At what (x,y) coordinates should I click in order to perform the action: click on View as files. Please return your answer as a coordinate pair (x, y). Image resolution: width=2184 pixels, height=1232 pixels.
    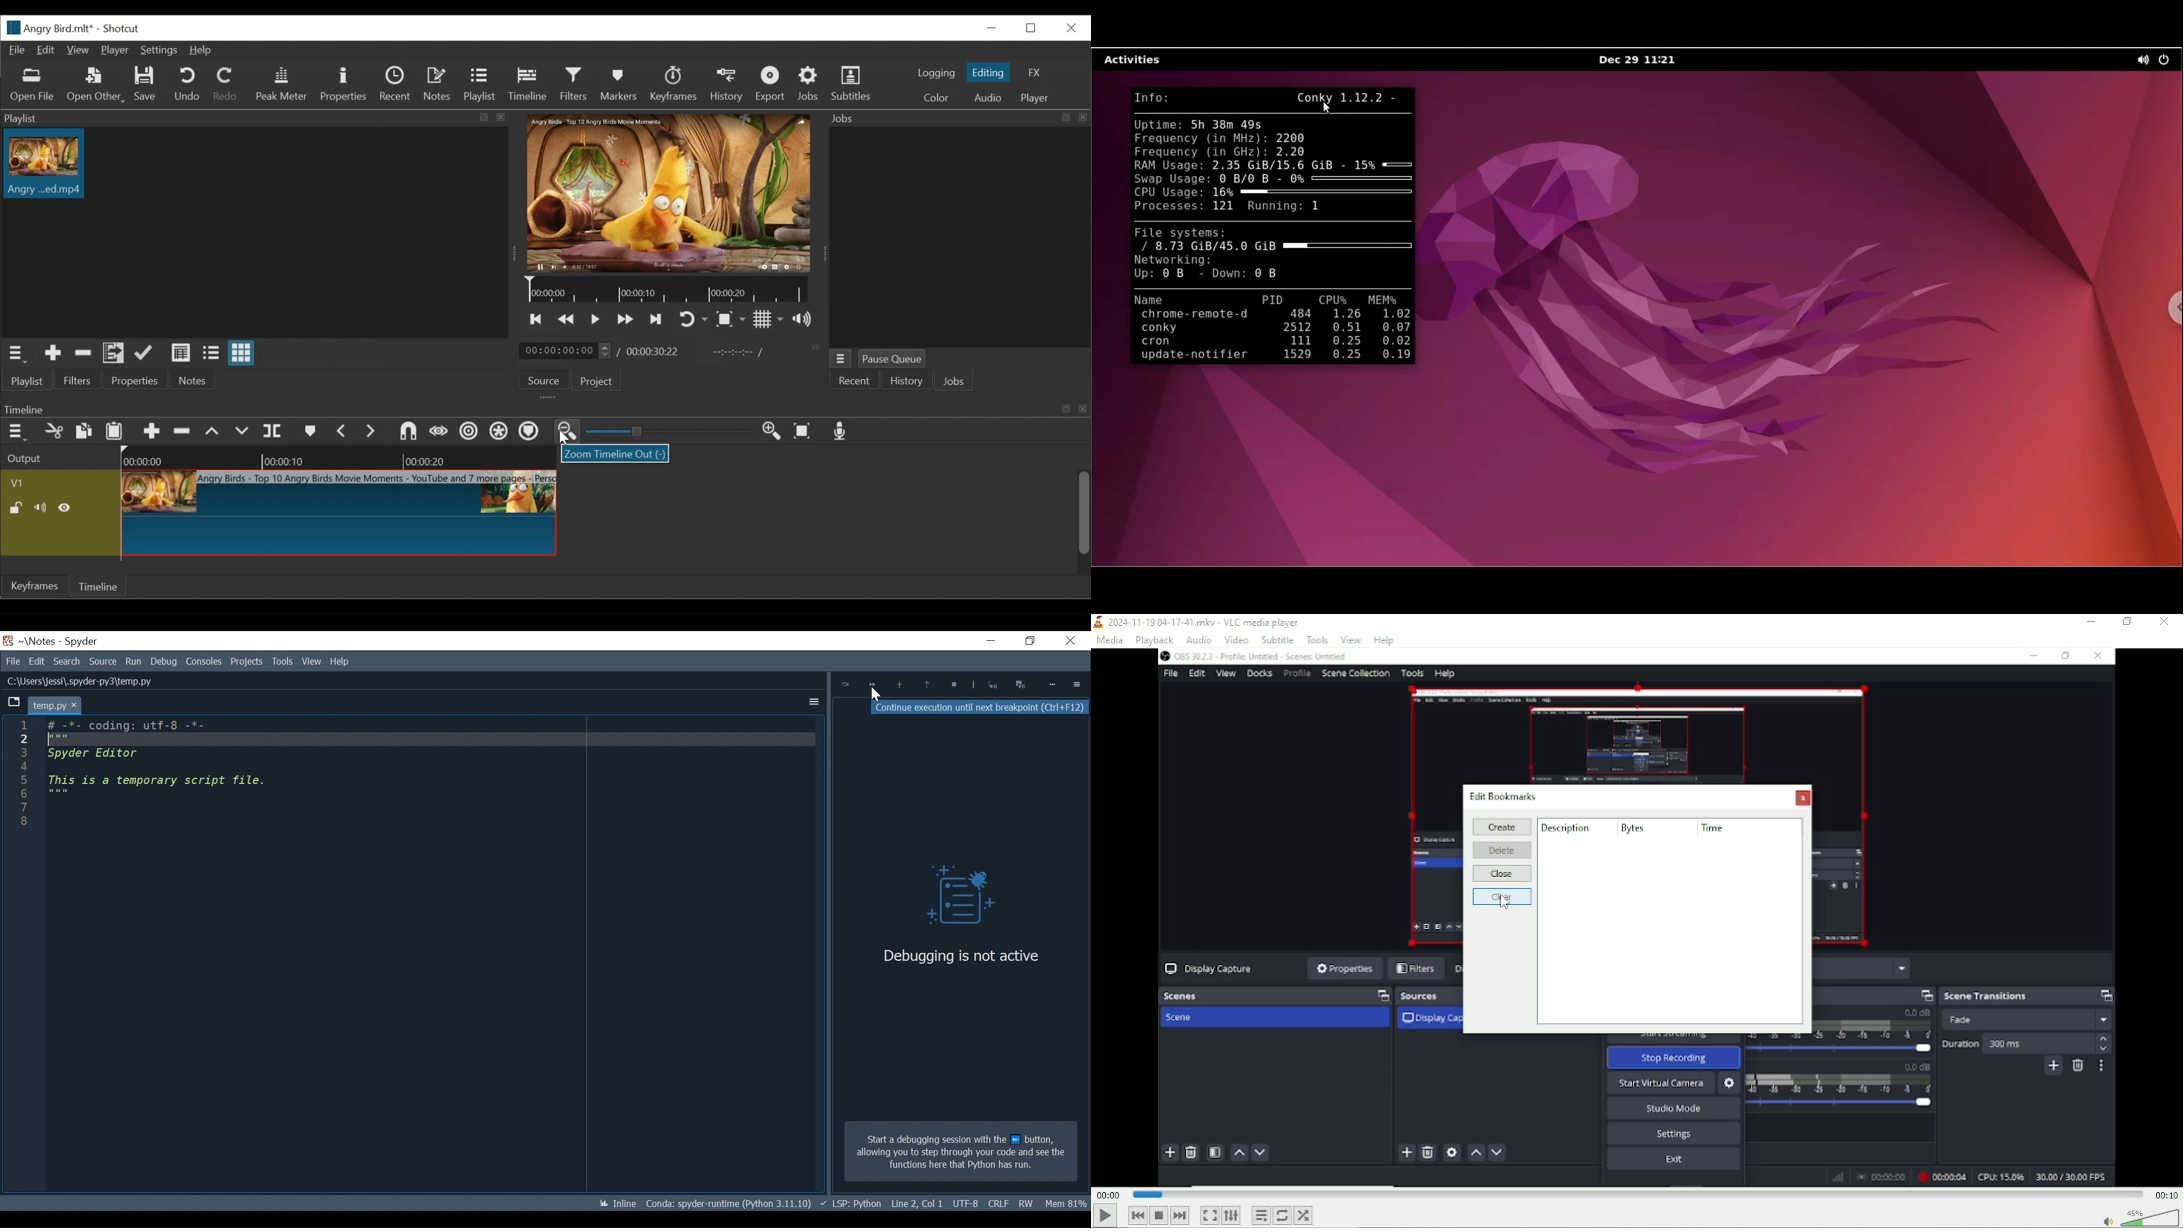
    Looking at the image, I should click on (212, 352).